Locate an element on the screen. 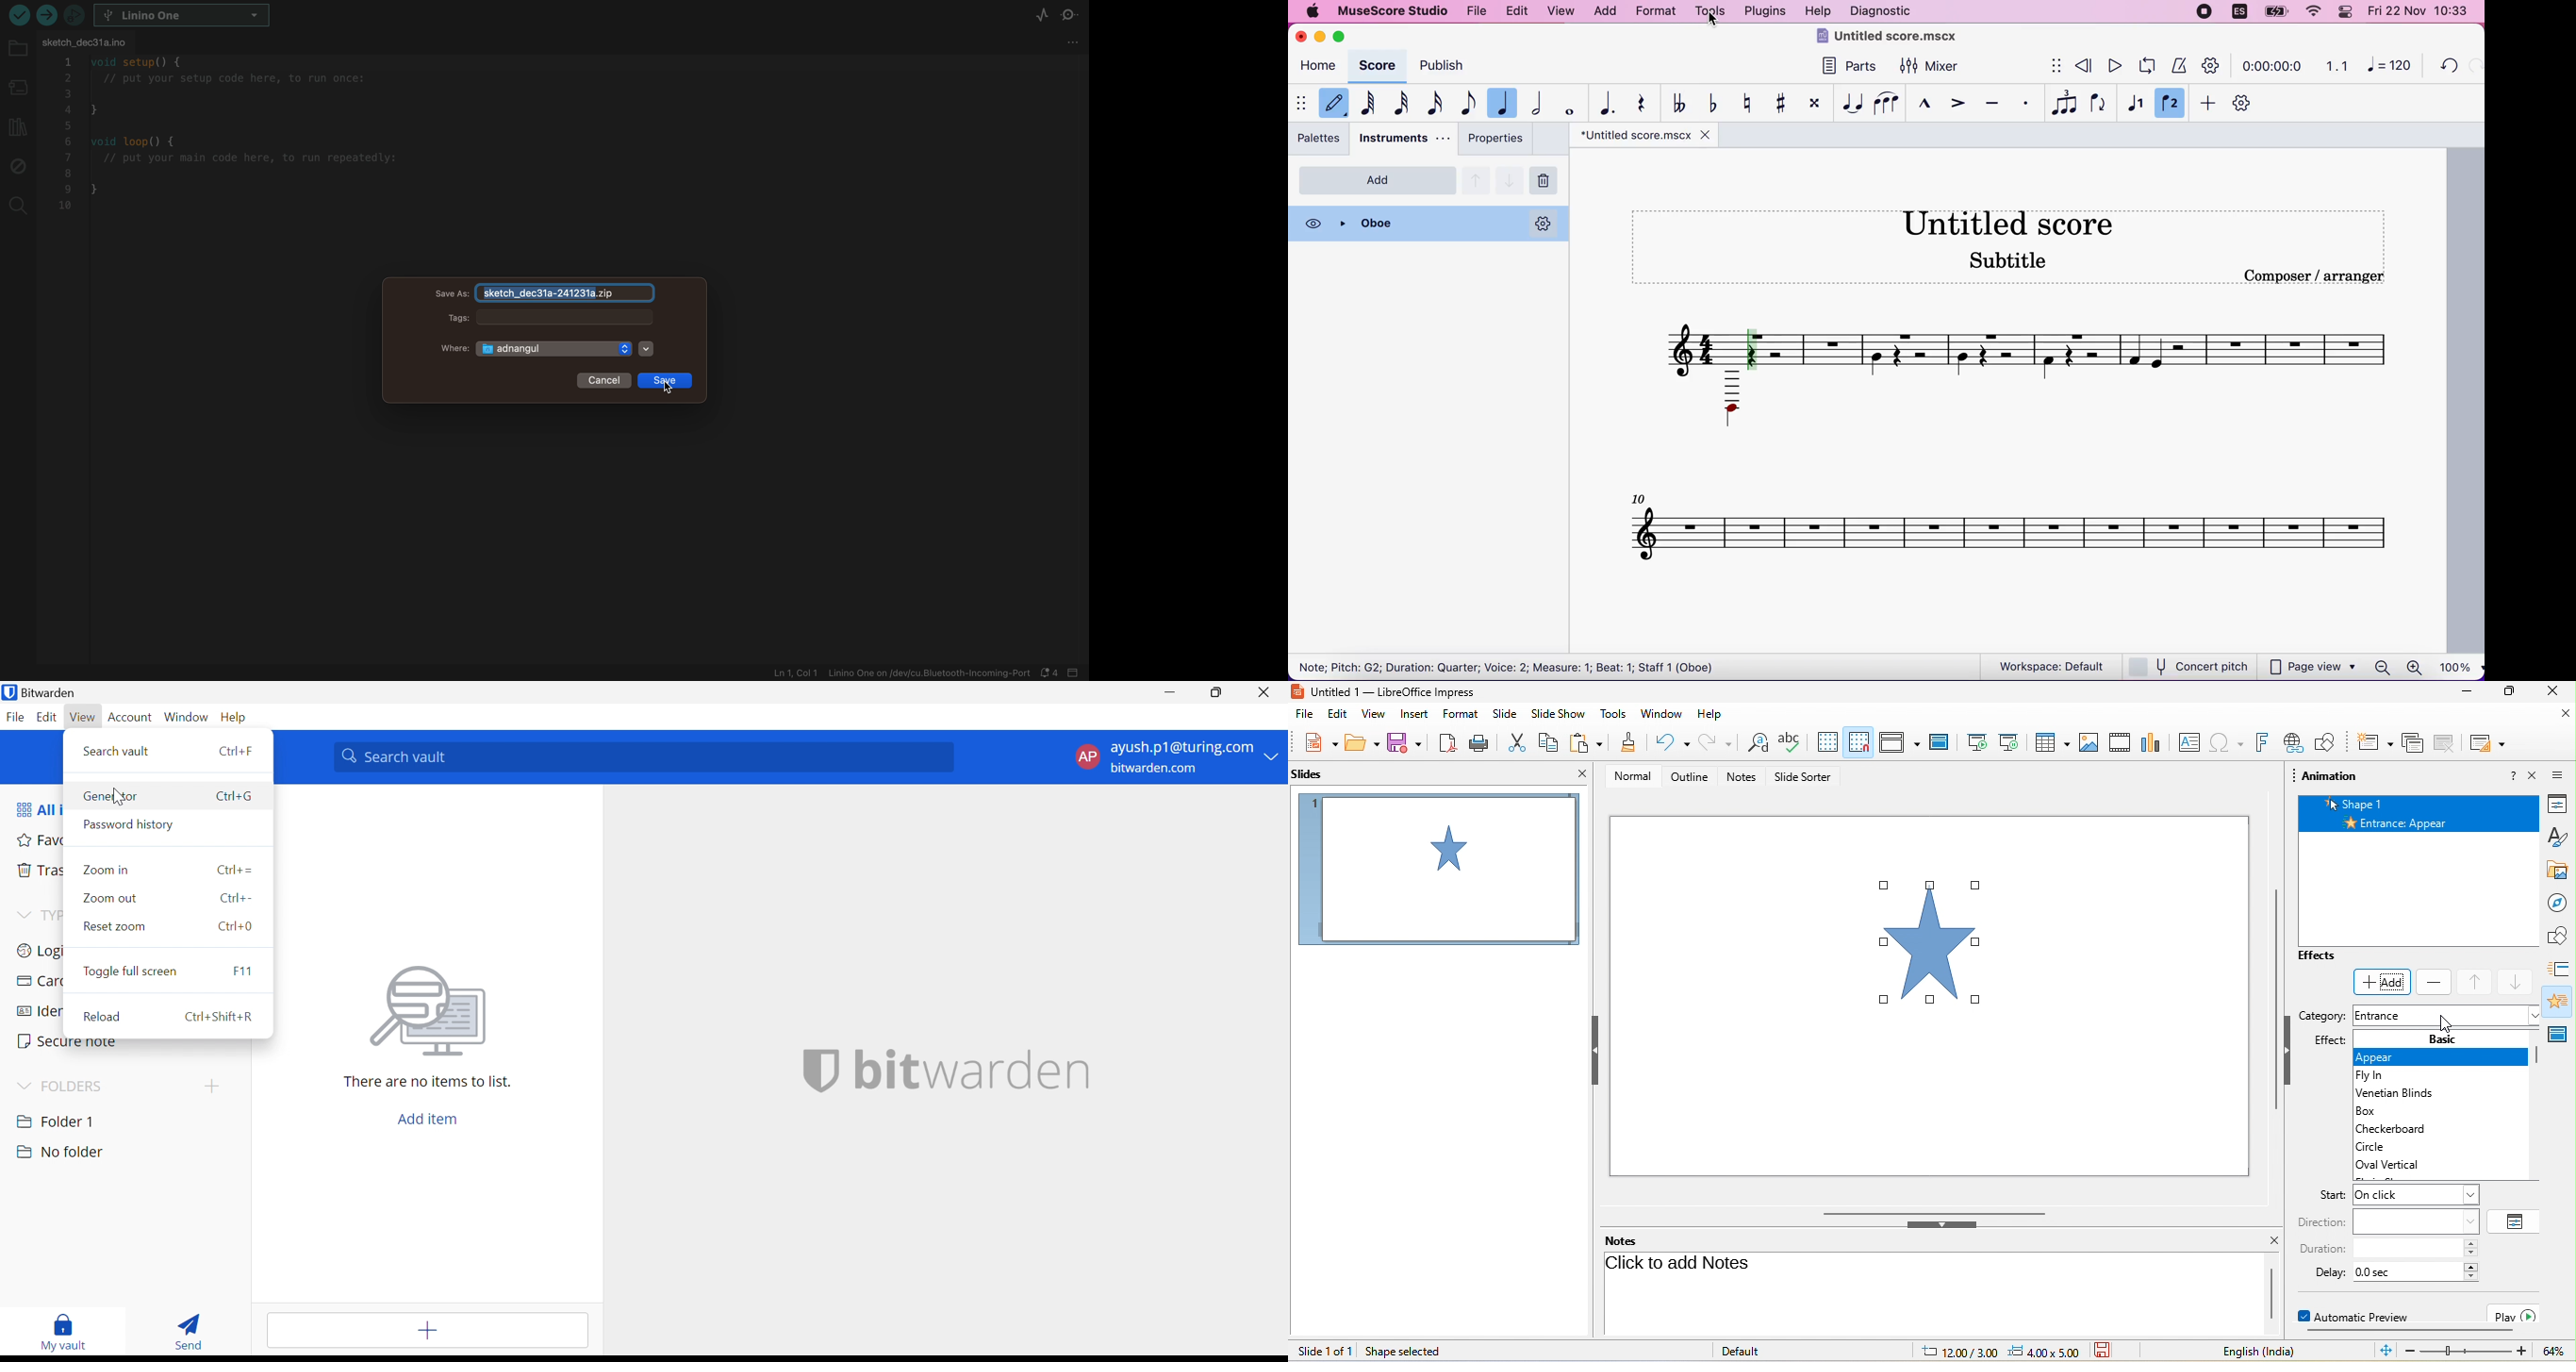 This screenshot has height=1372, width=2576. file is located at coordinates (1478, 12).